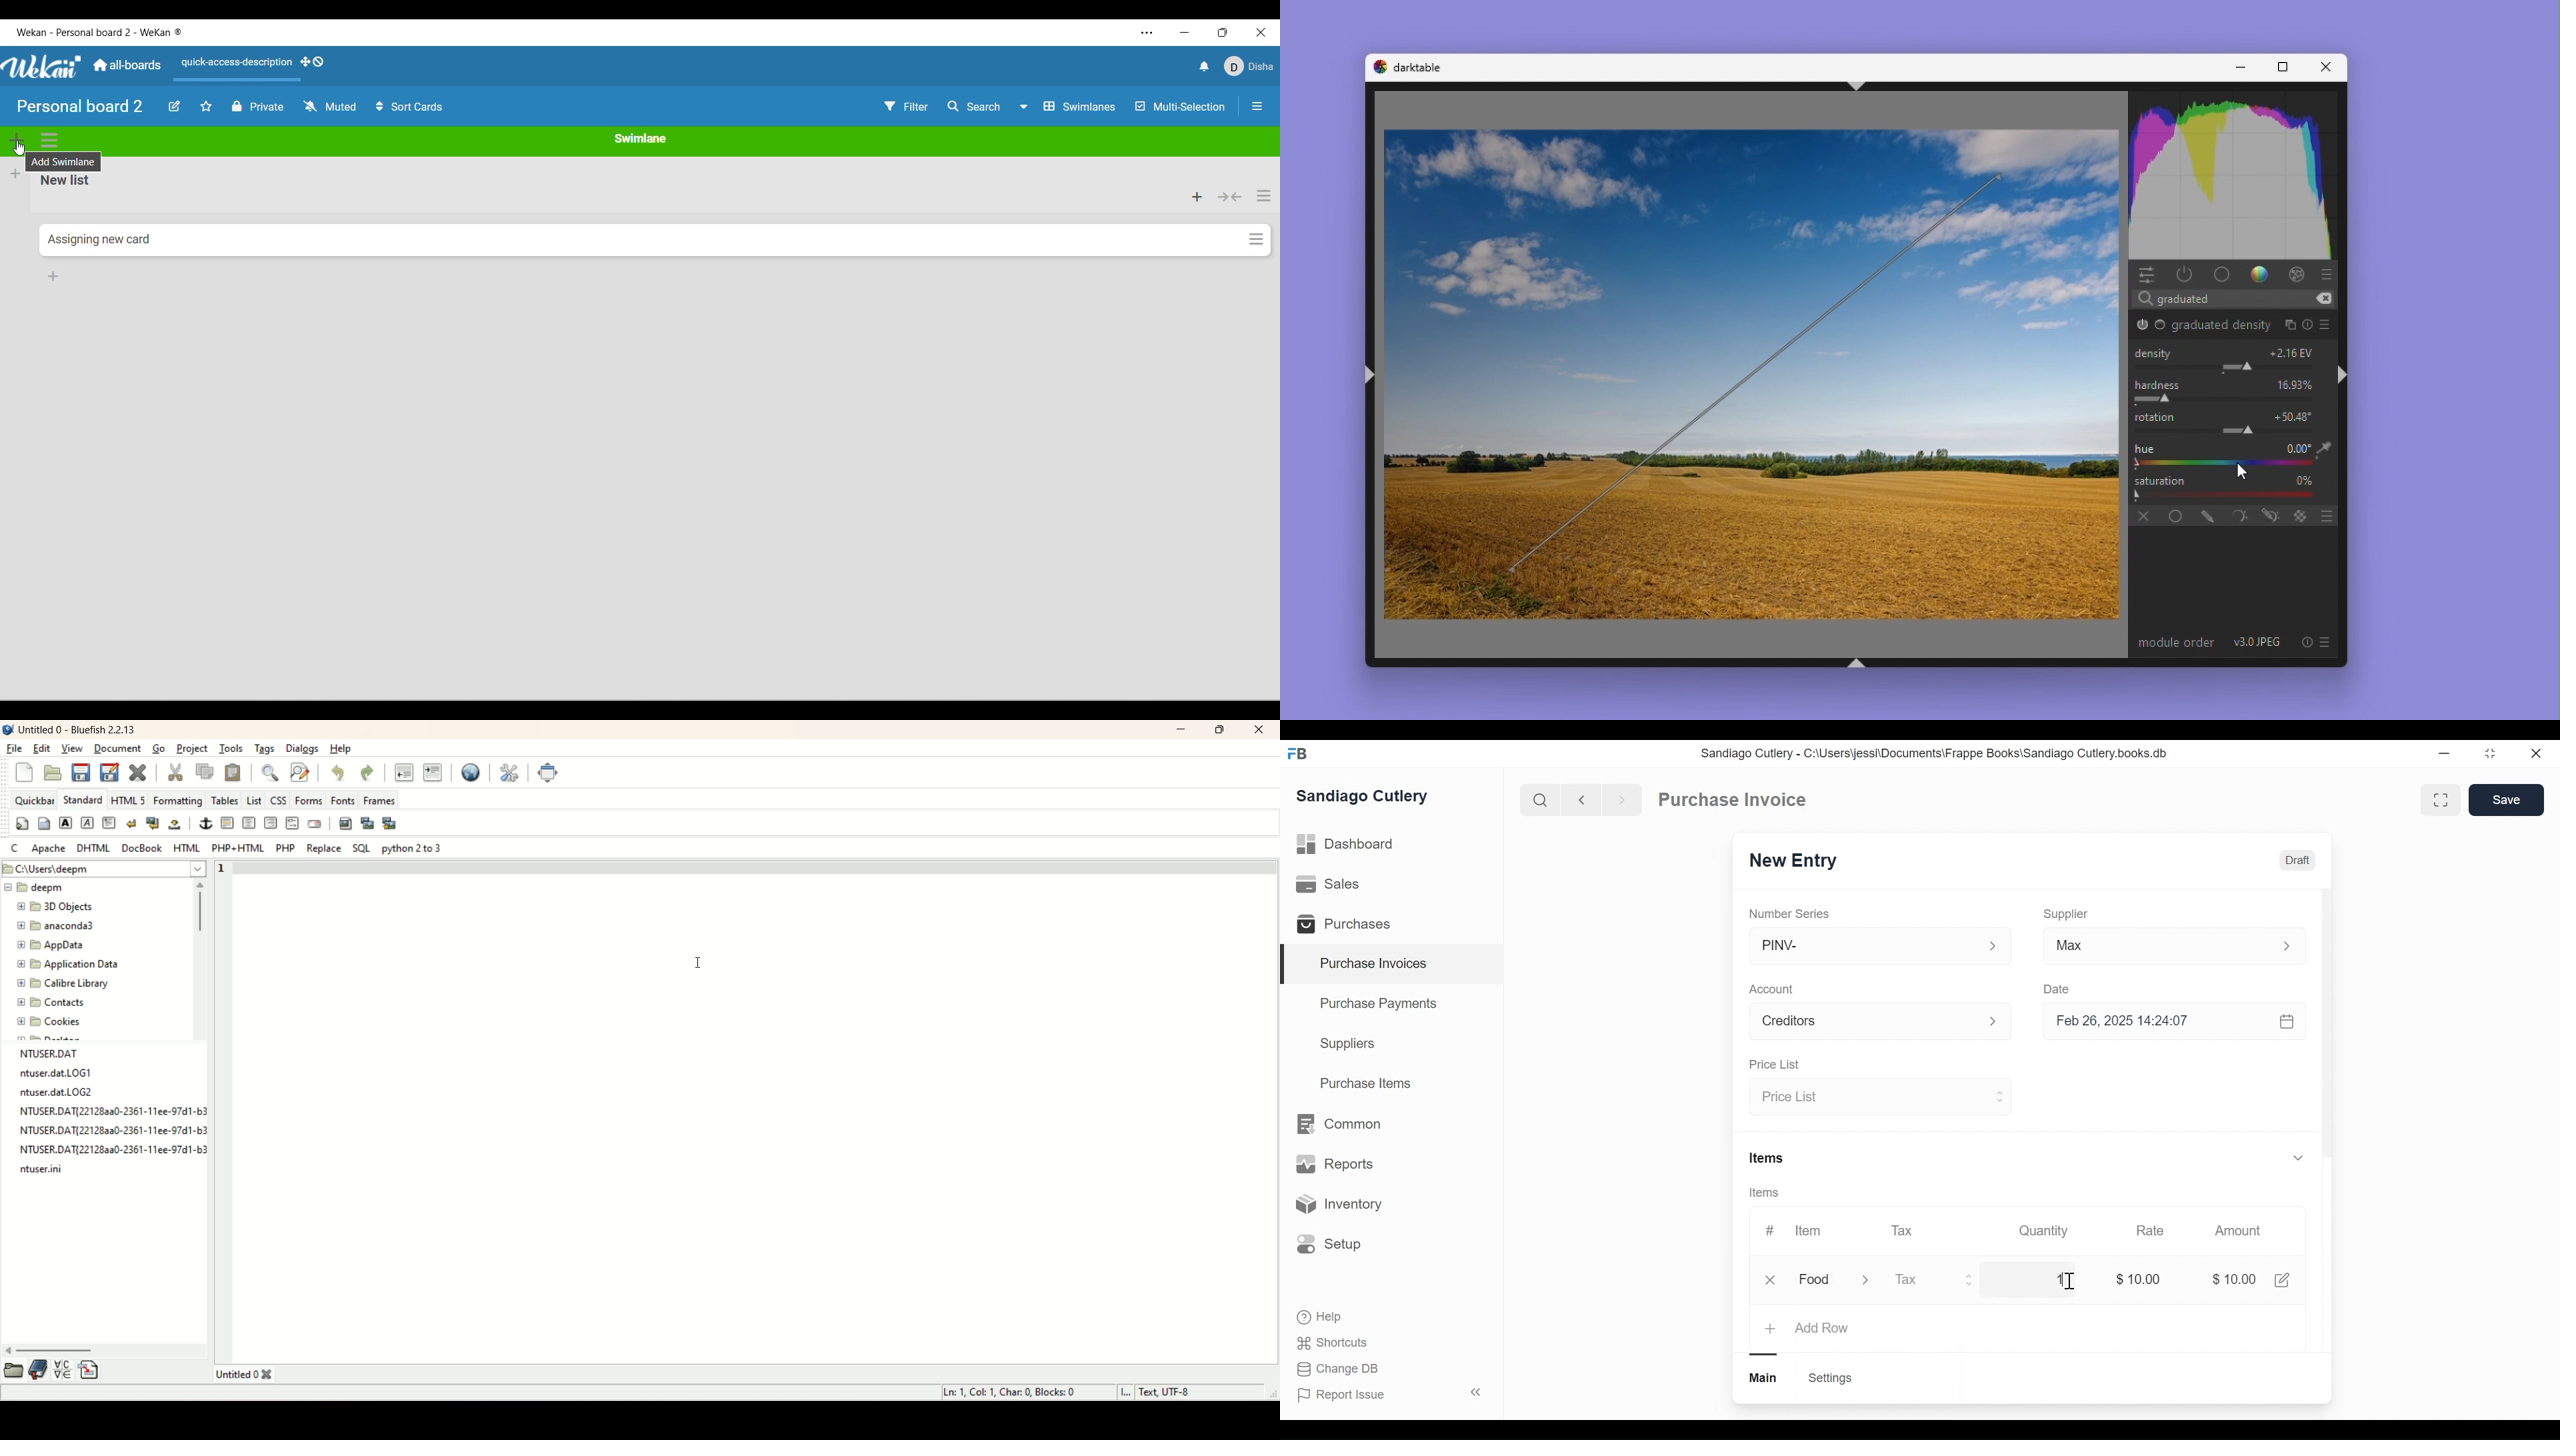  What do you see at coordinates (1773, 1280) in the screenshot?
I see `close` at bounding box center [1773, 1280].